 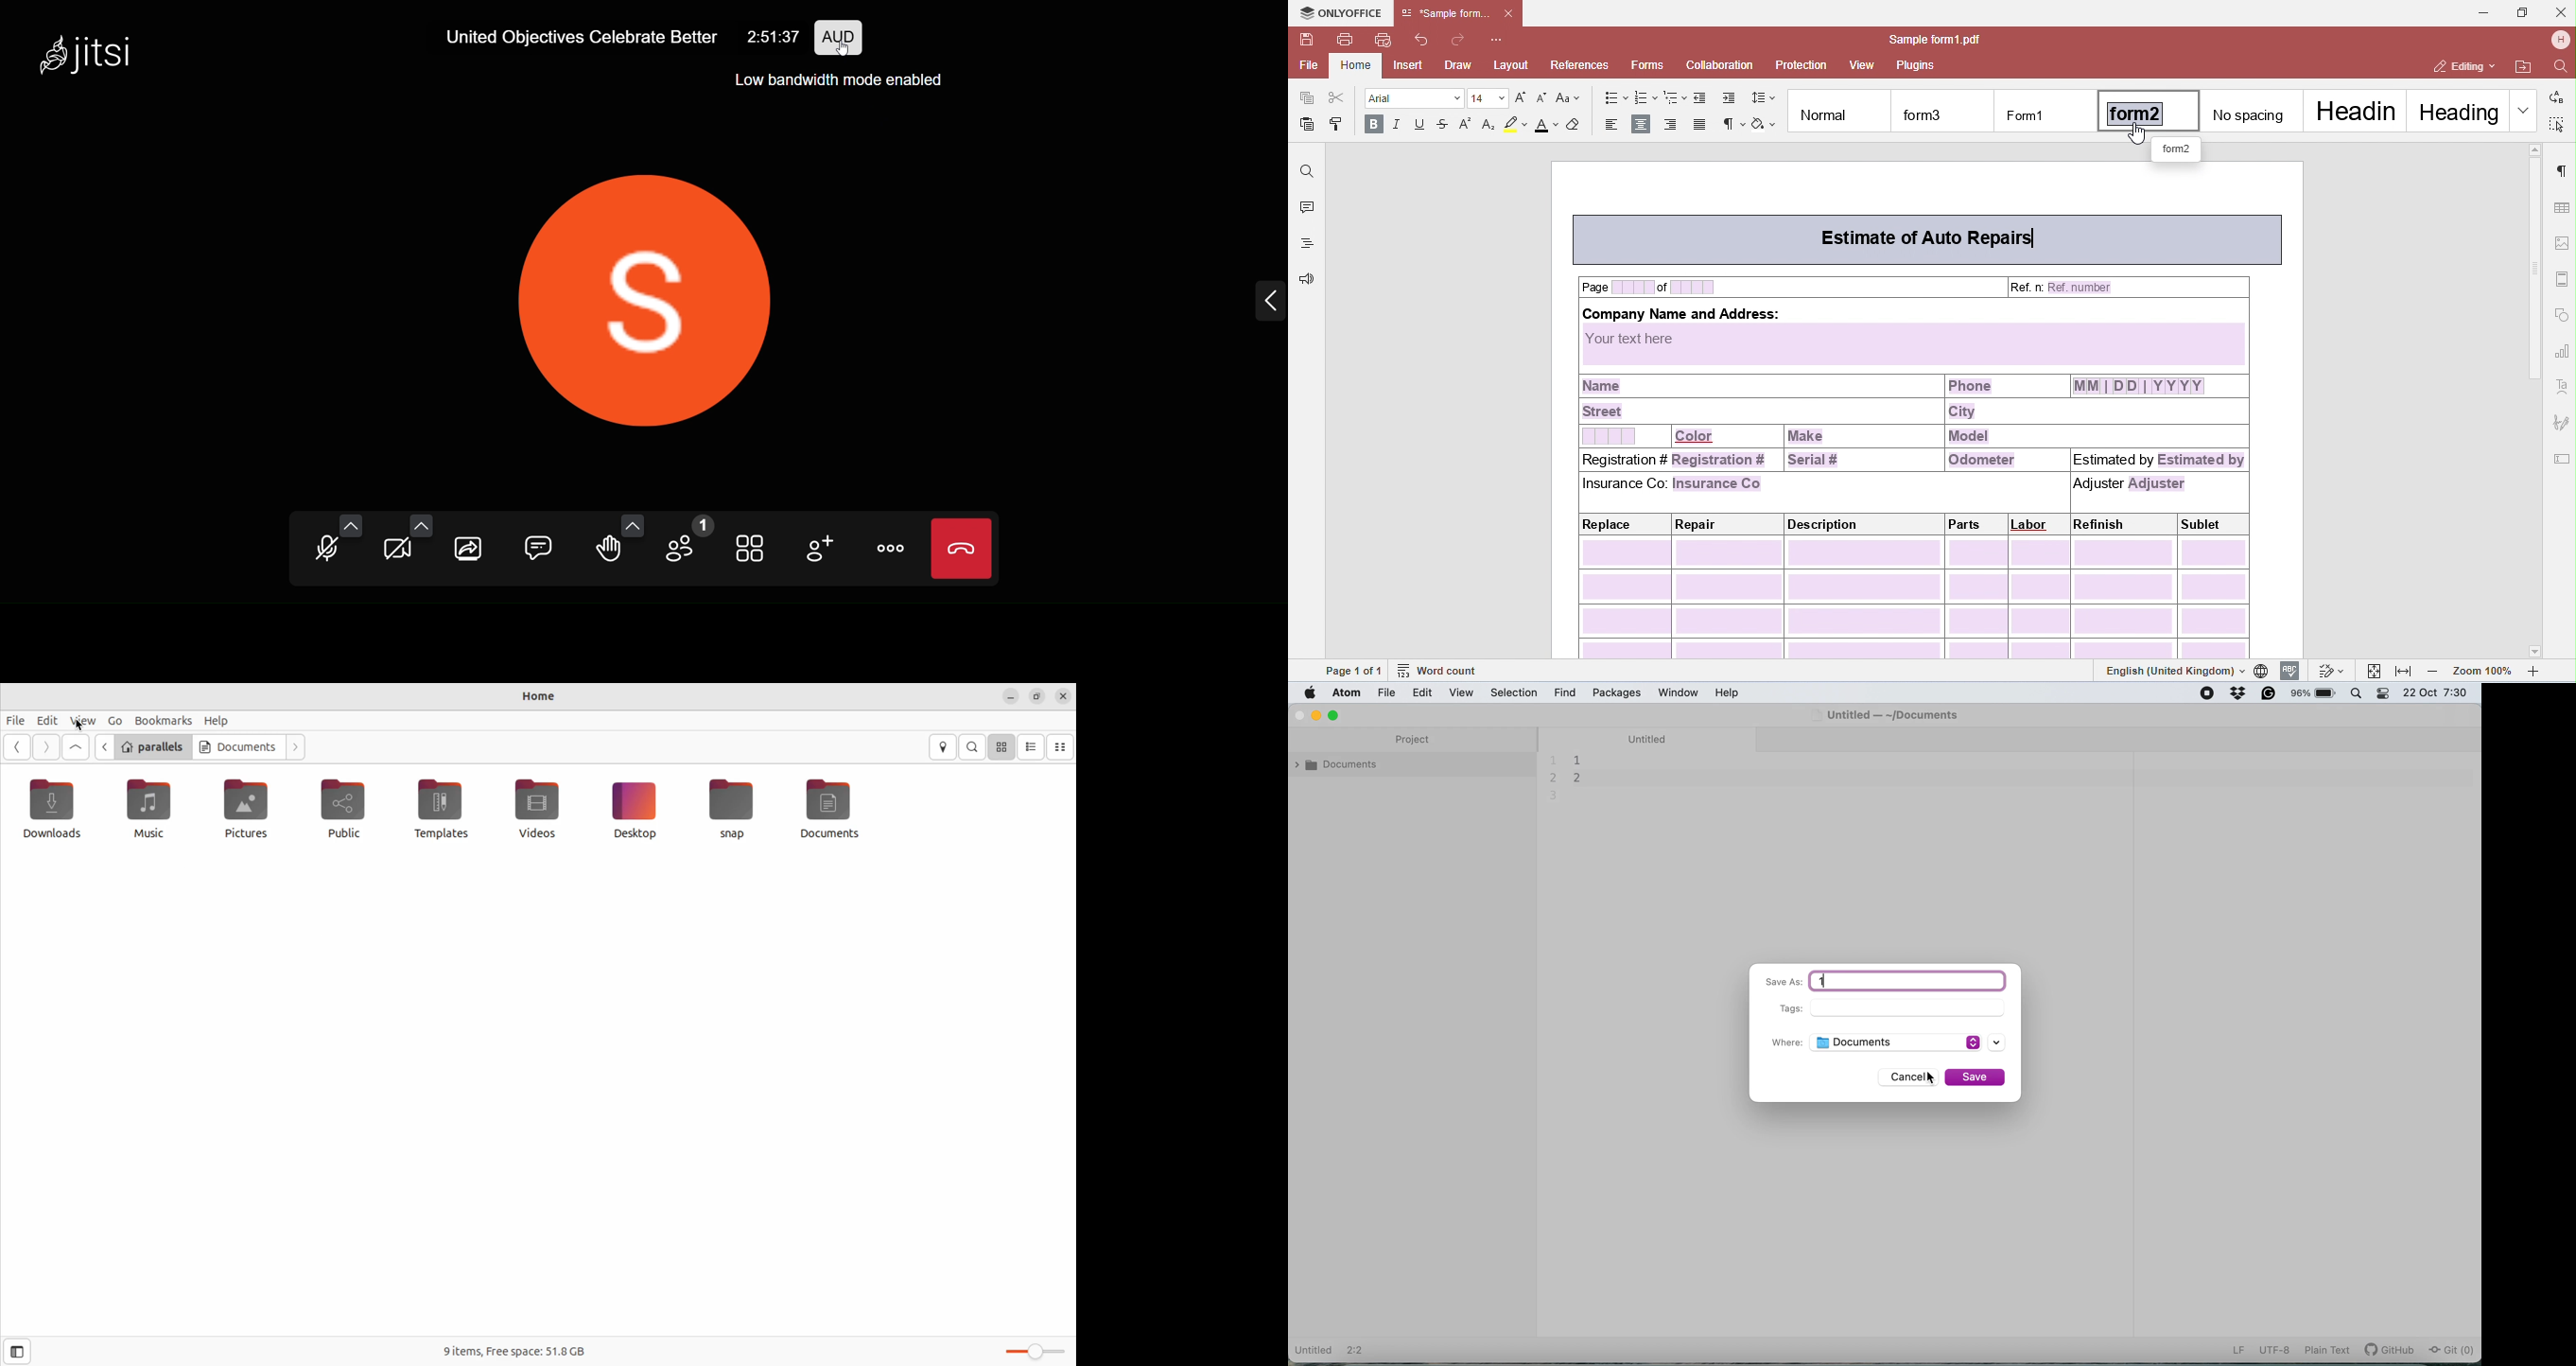 What do you see at coordinates (2239, 1350) in the screenshot?
I see `LF` at bounding box center [2239, 1350].